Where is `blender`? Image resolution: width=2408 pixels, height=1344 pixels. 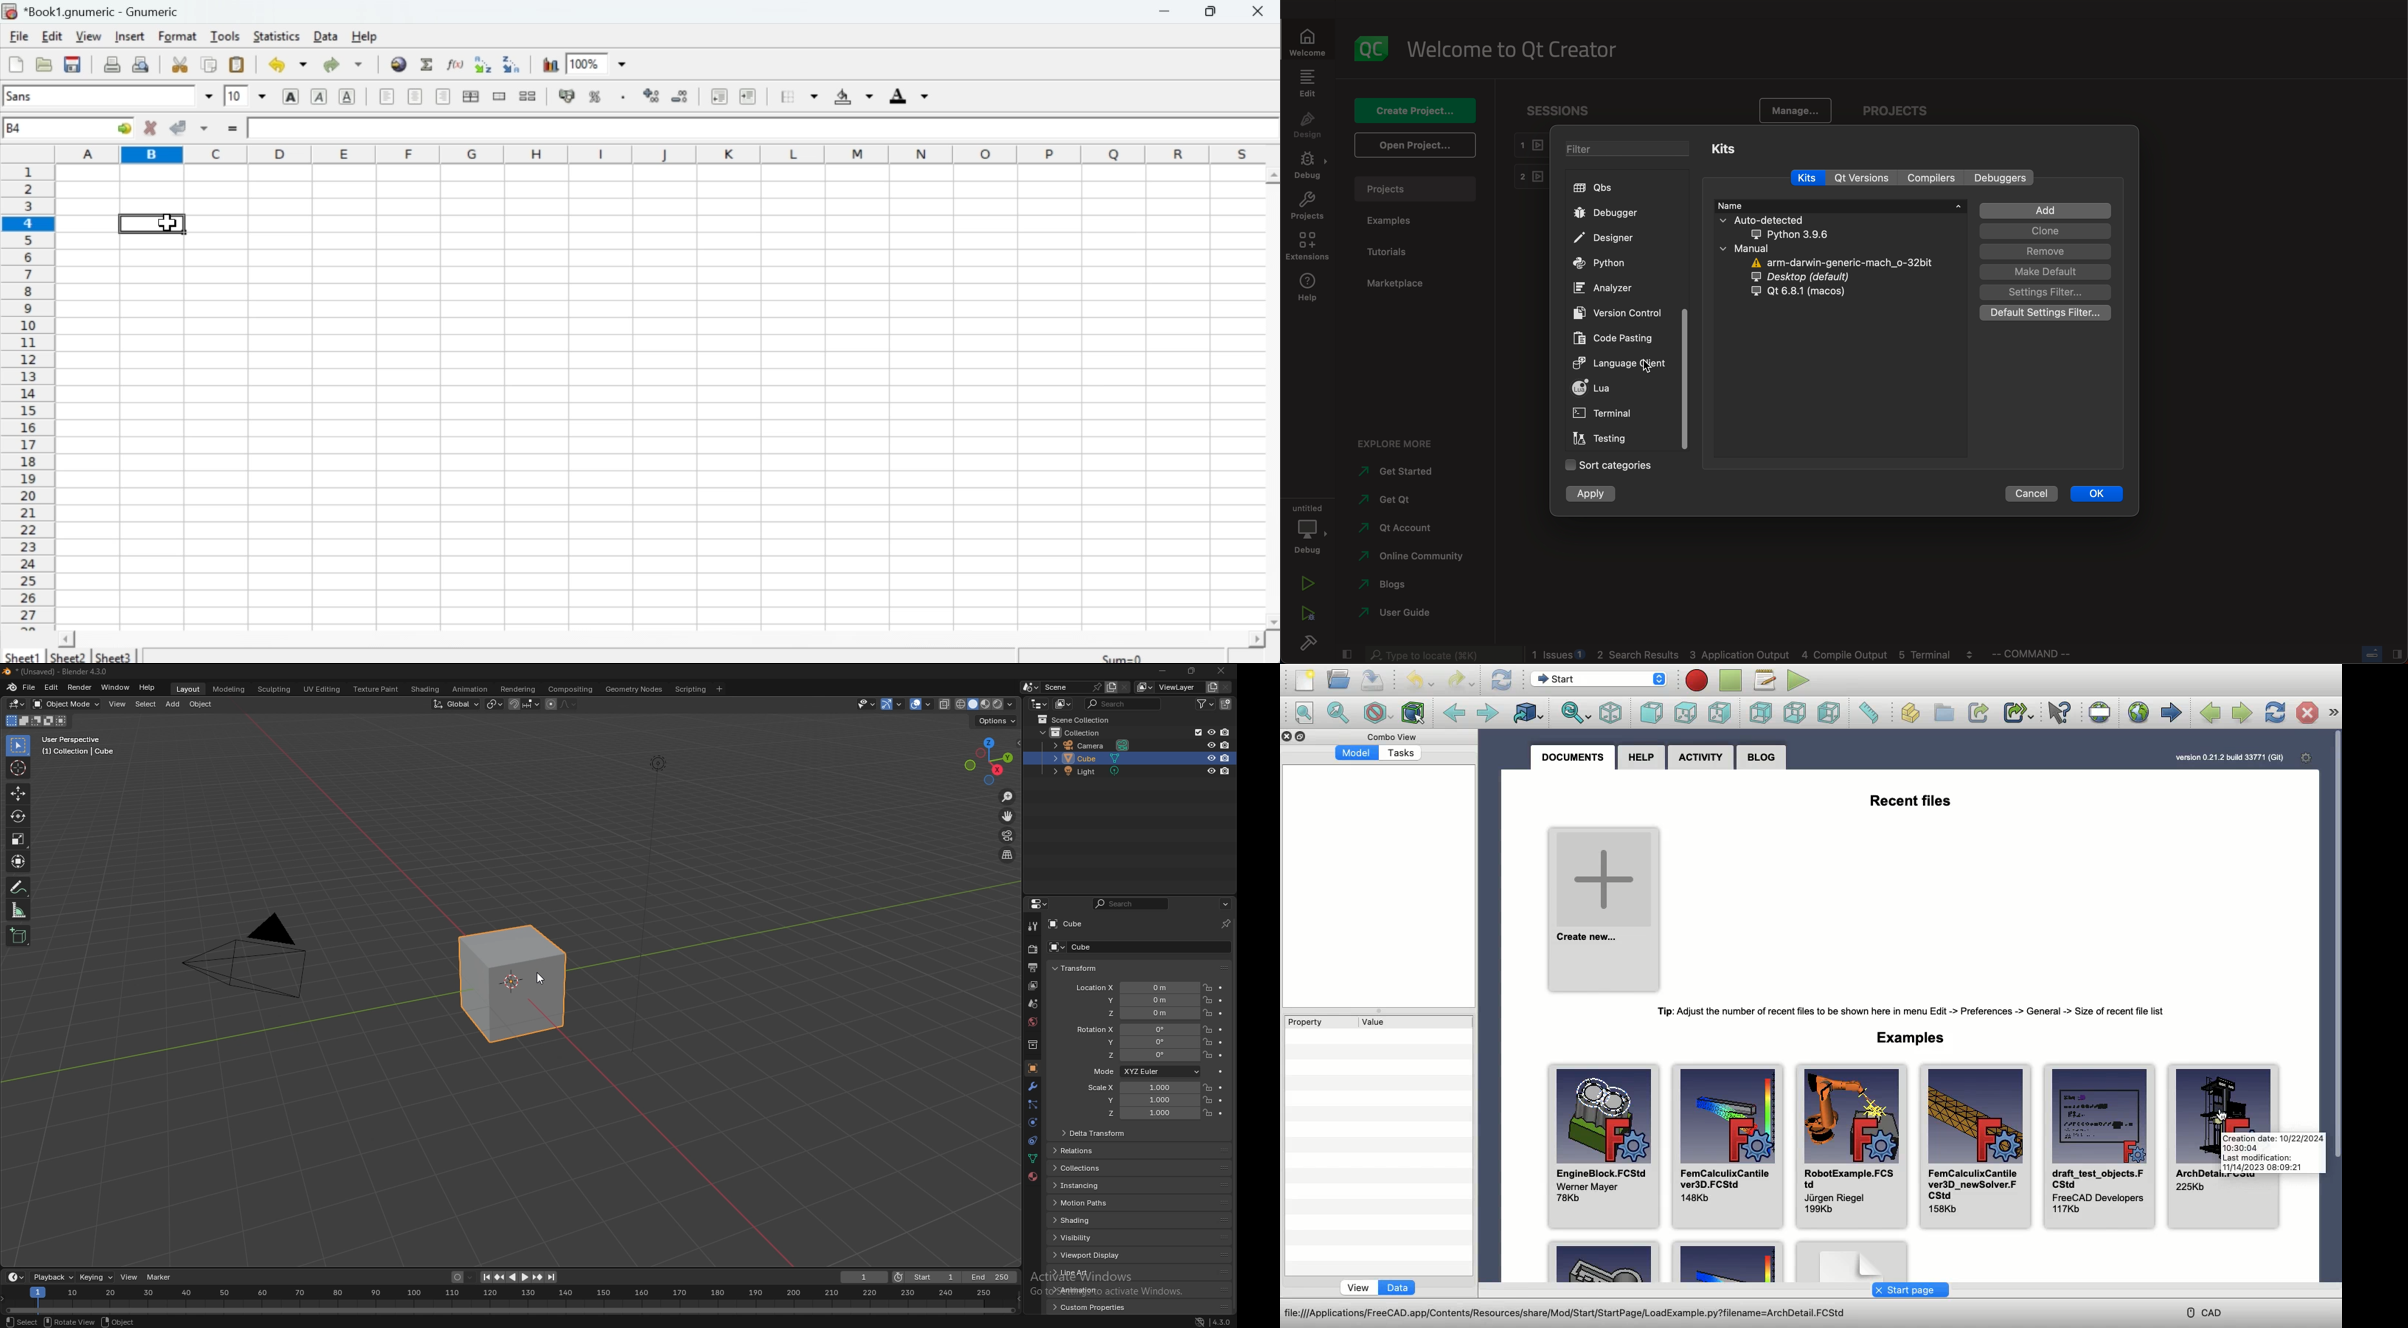
blender is located at coordinates (12, 688).